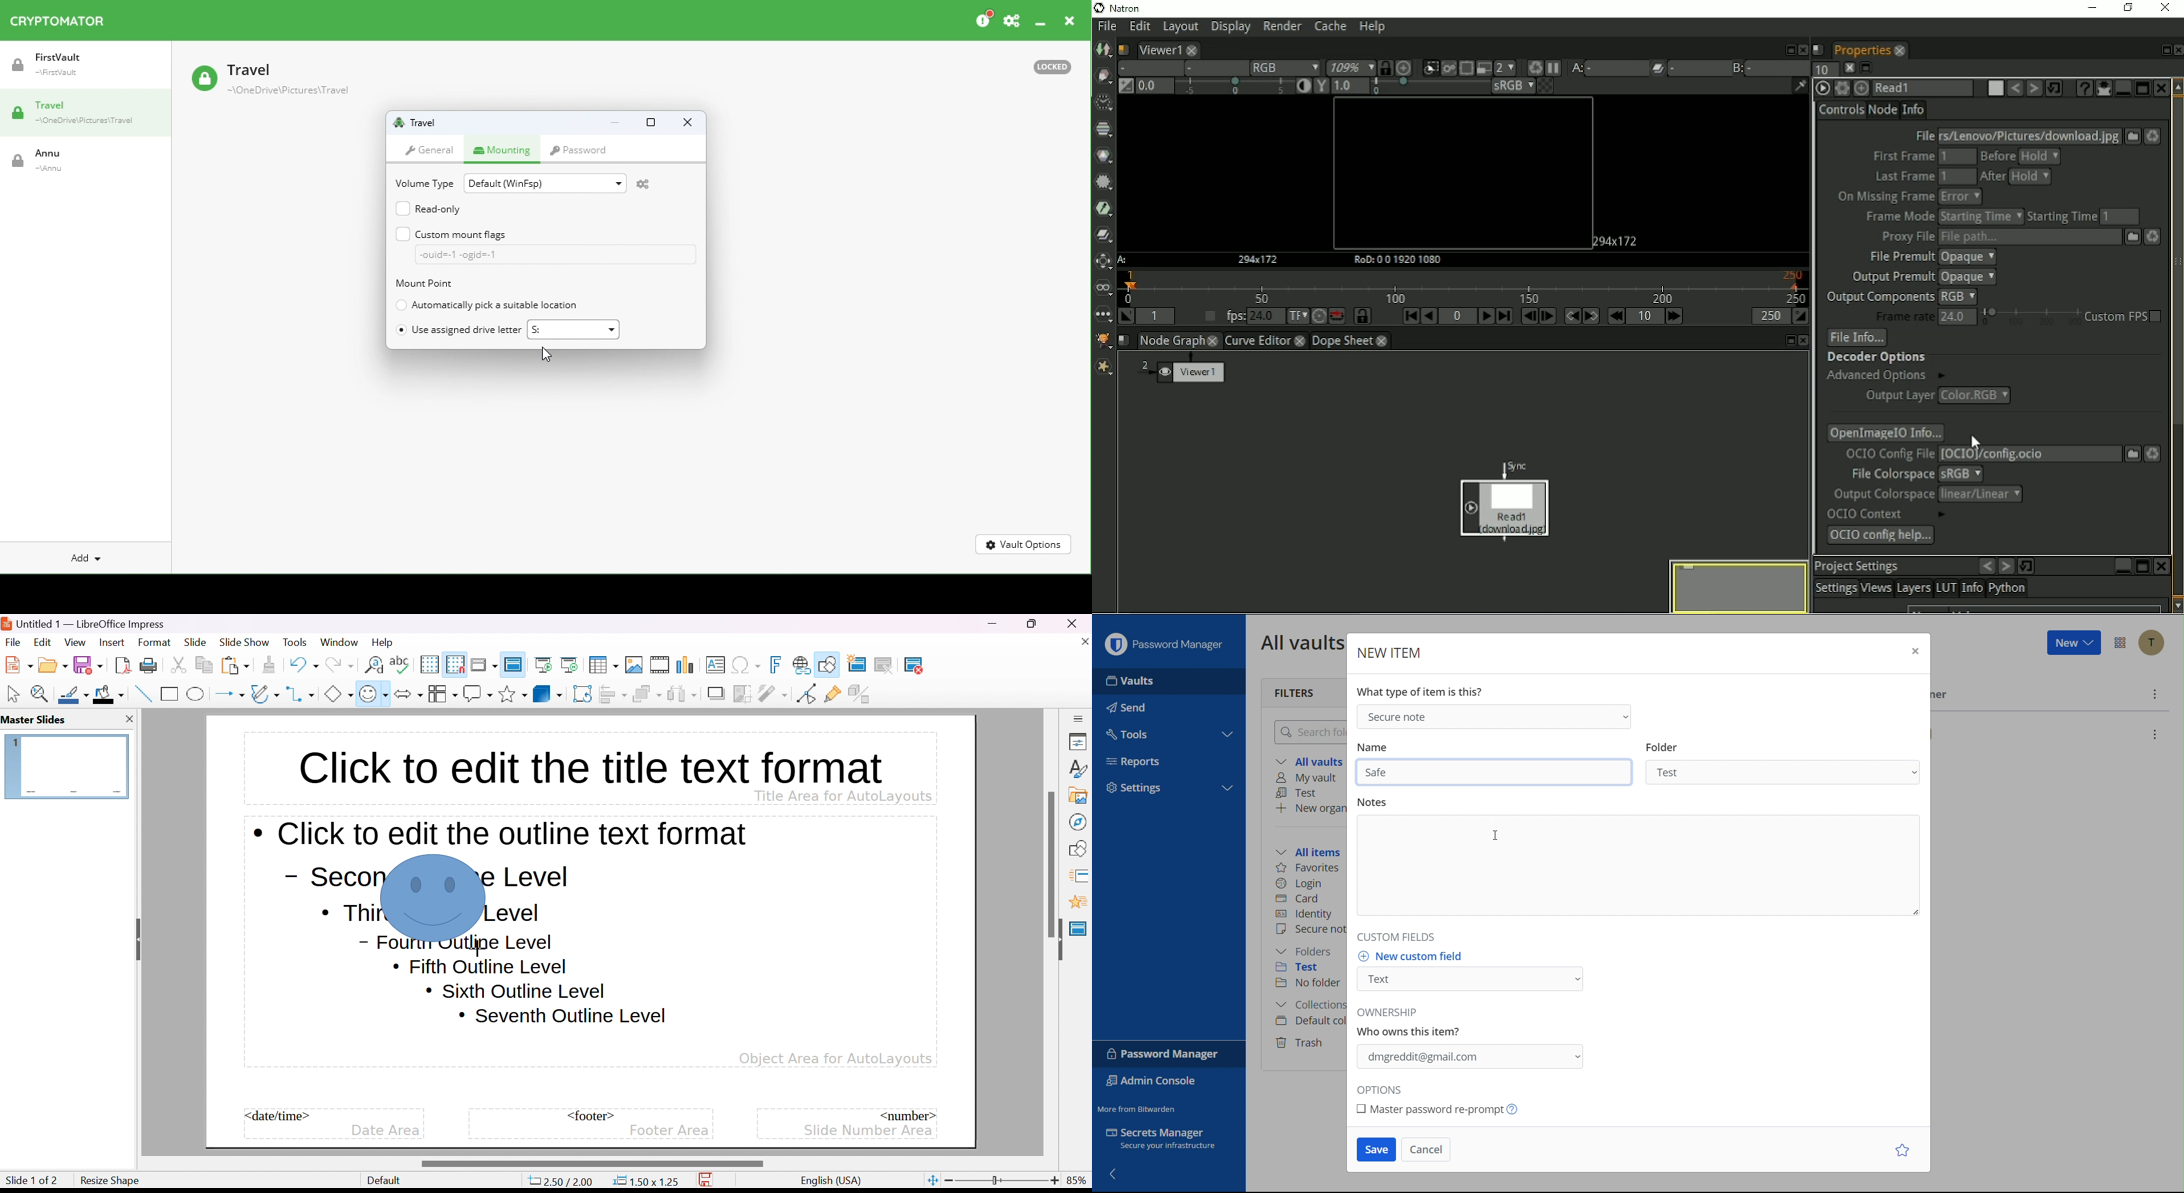  I want to click on insert special caracters, so click(746, 665).